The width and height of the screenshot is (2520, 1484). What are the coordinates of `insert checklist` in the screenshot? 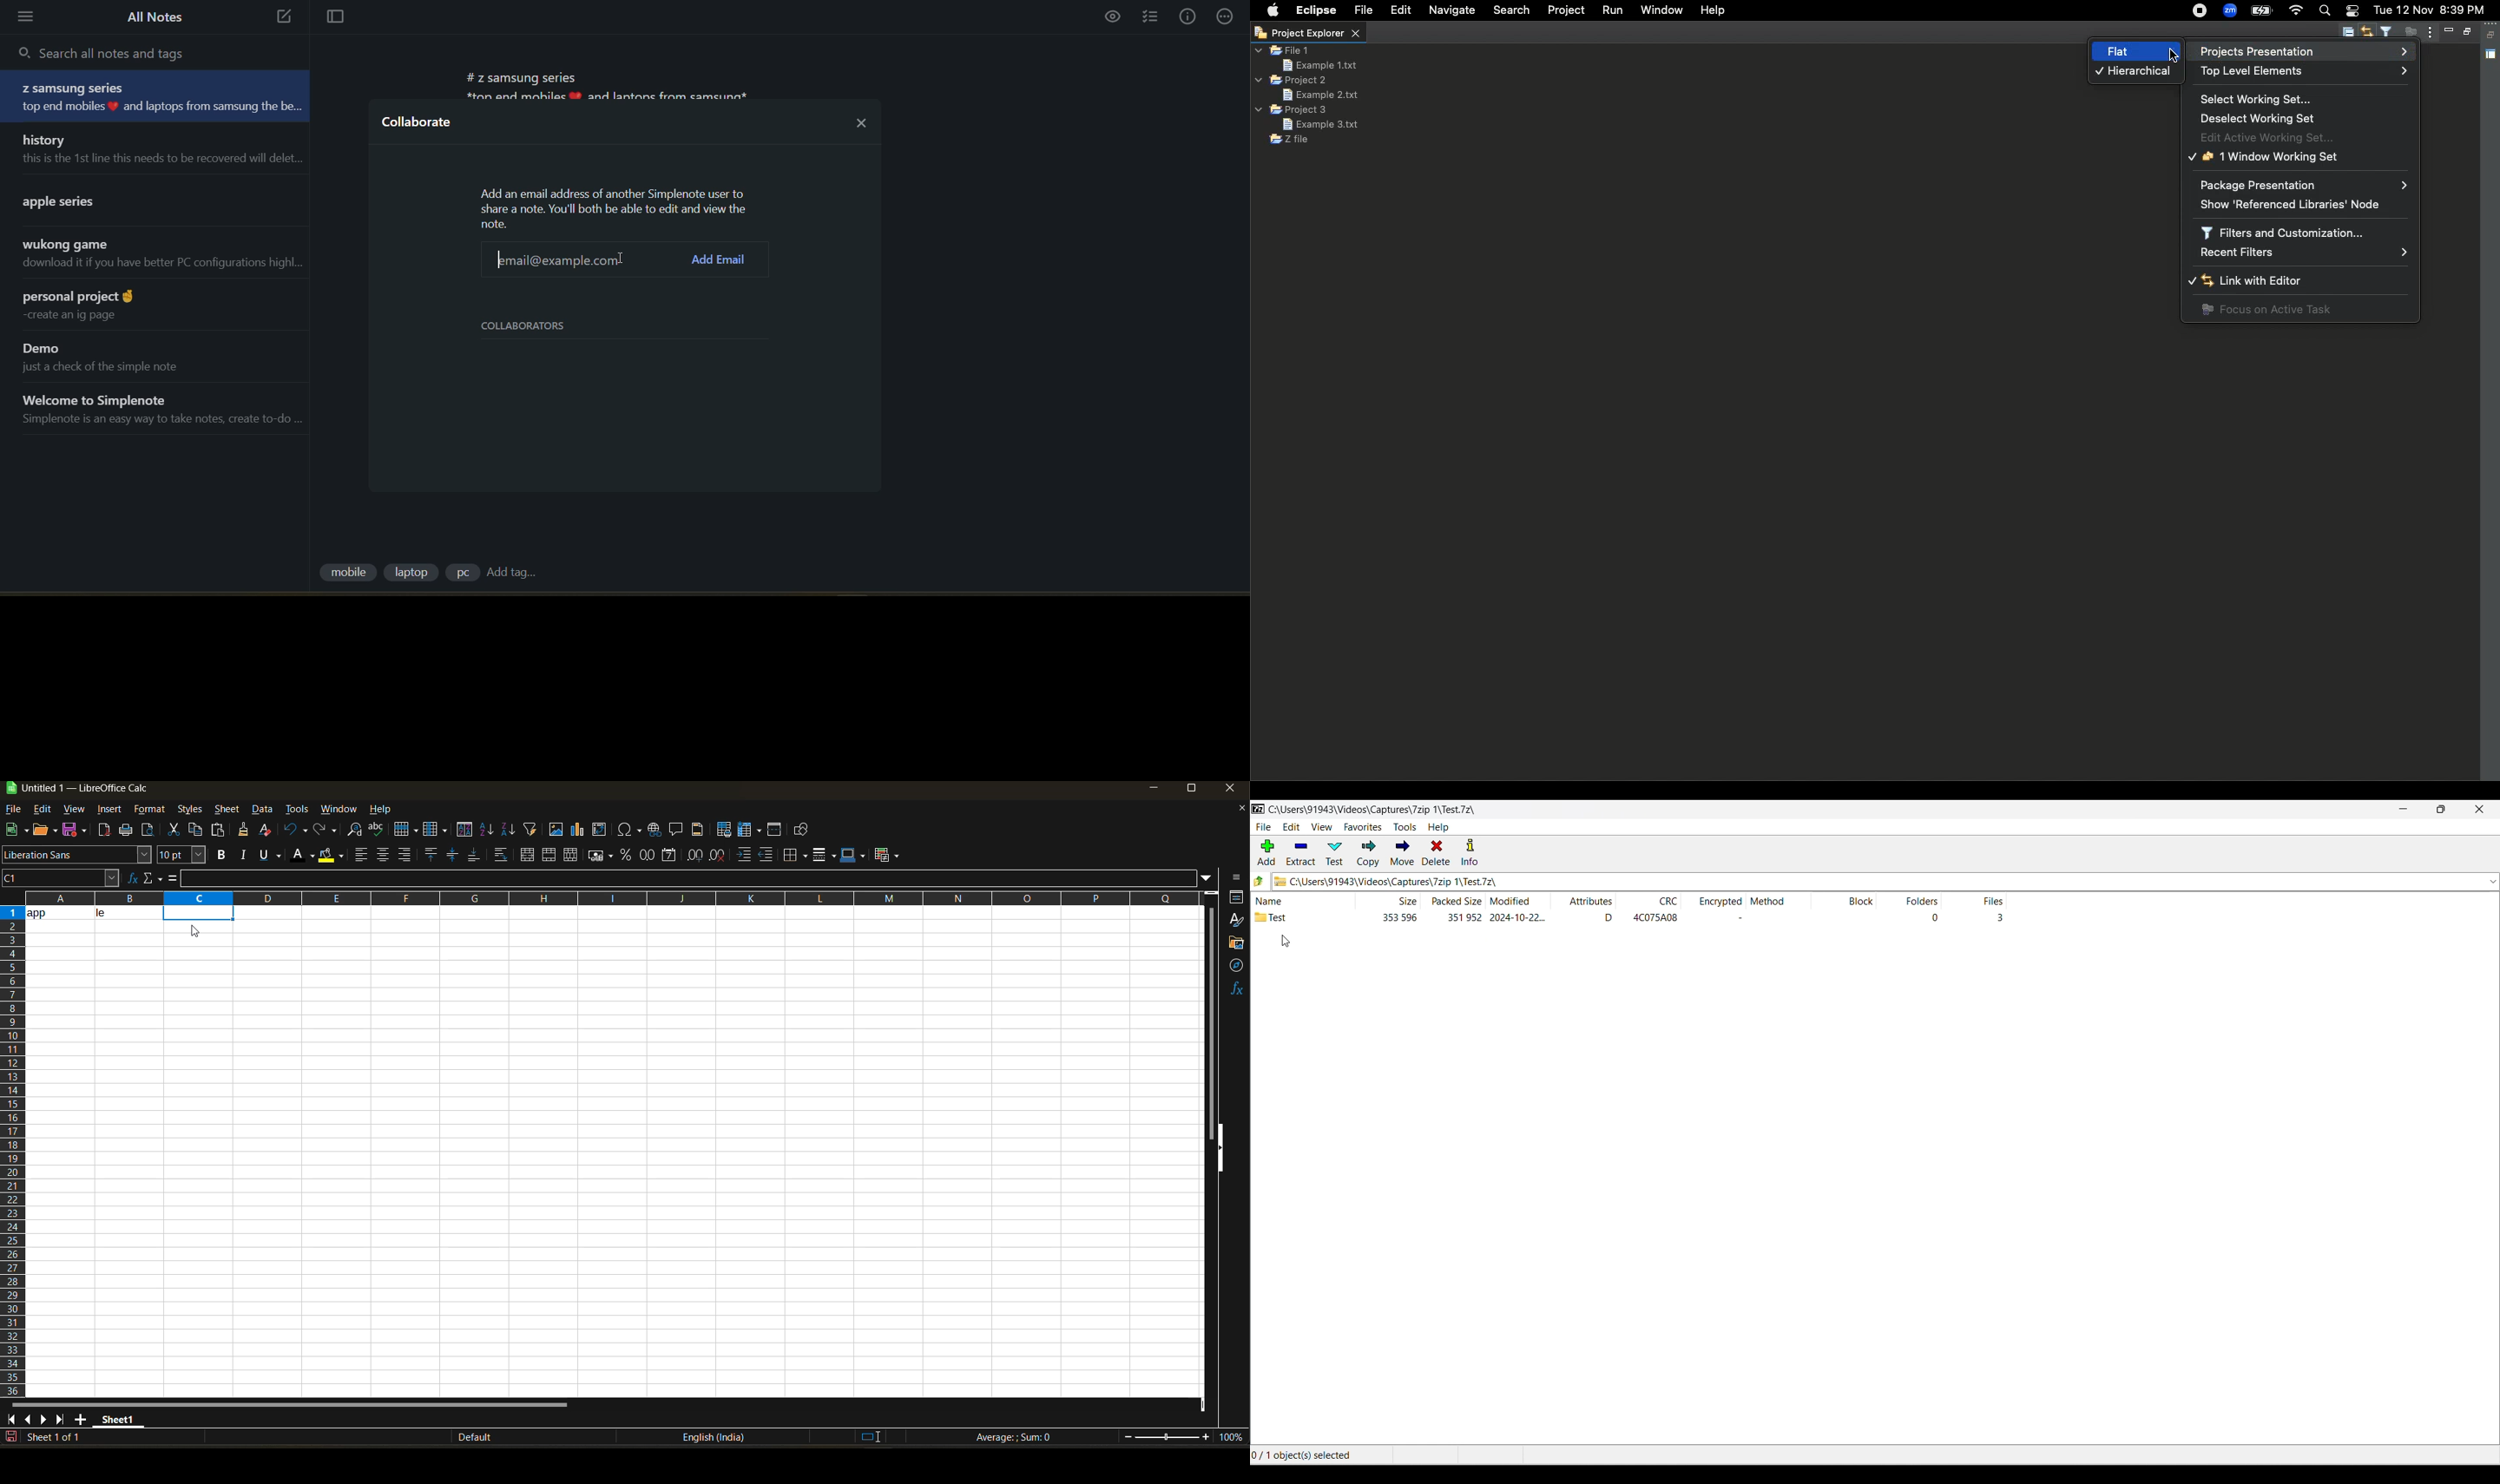 It's located at (1153, 18).